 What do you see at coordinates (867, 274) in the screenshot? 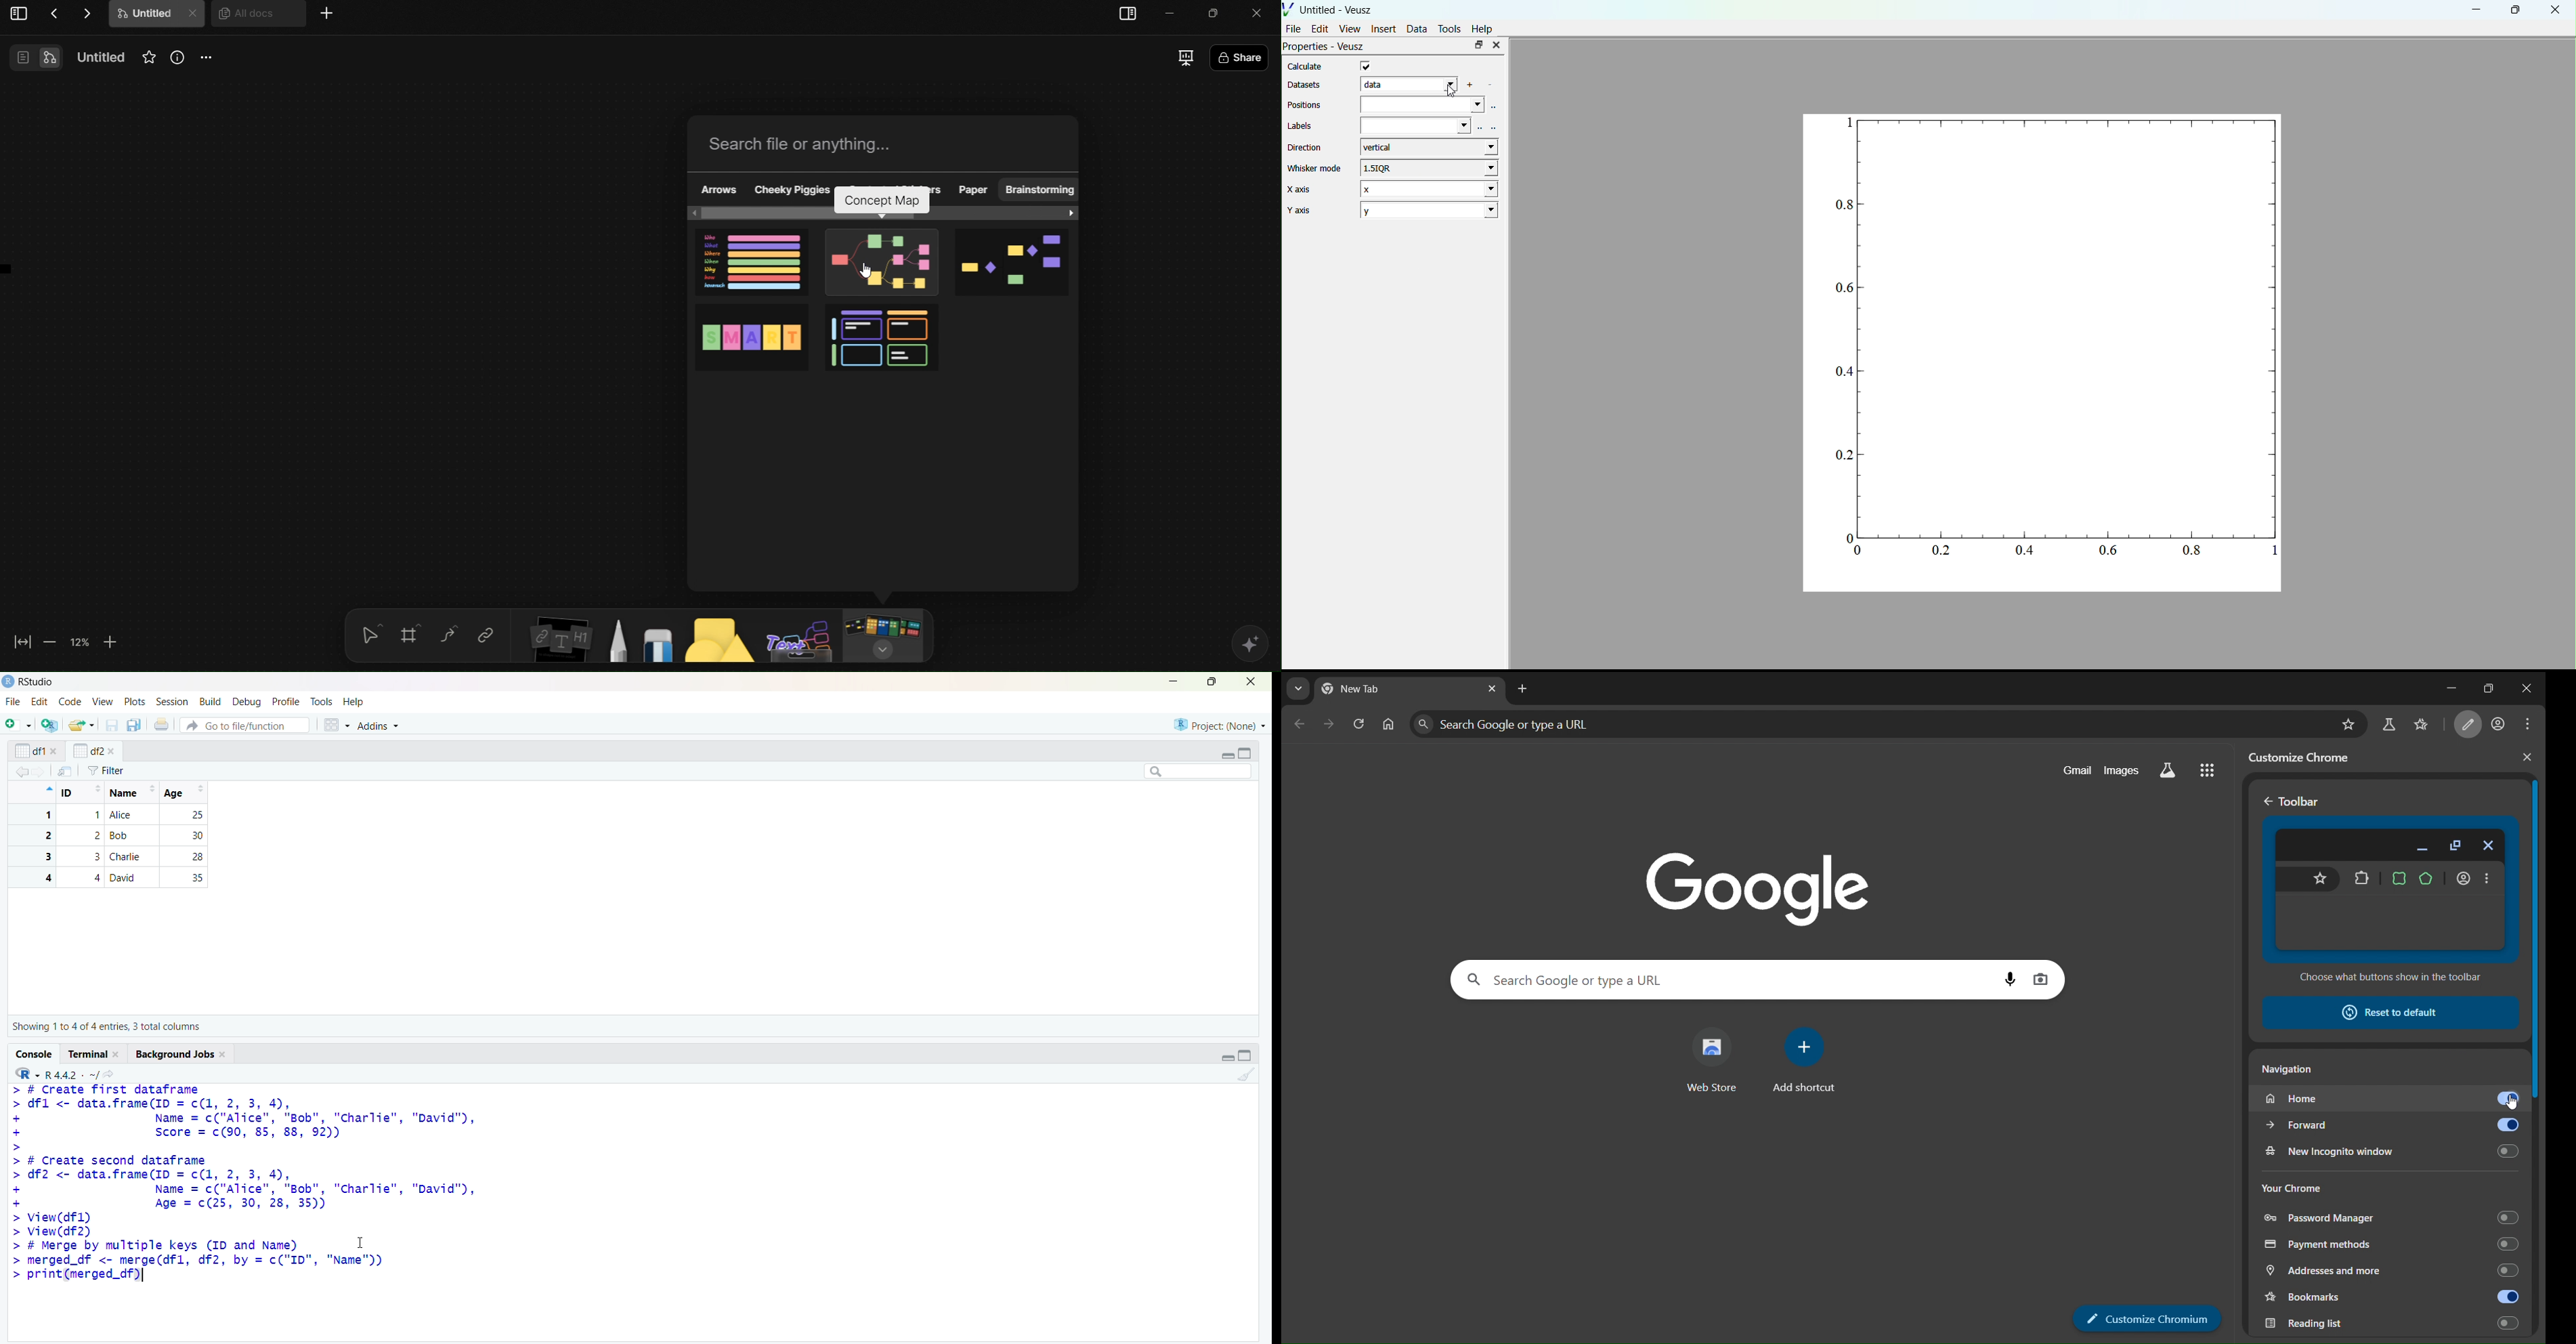
I see `cursor` at bounding box center [867, 274].